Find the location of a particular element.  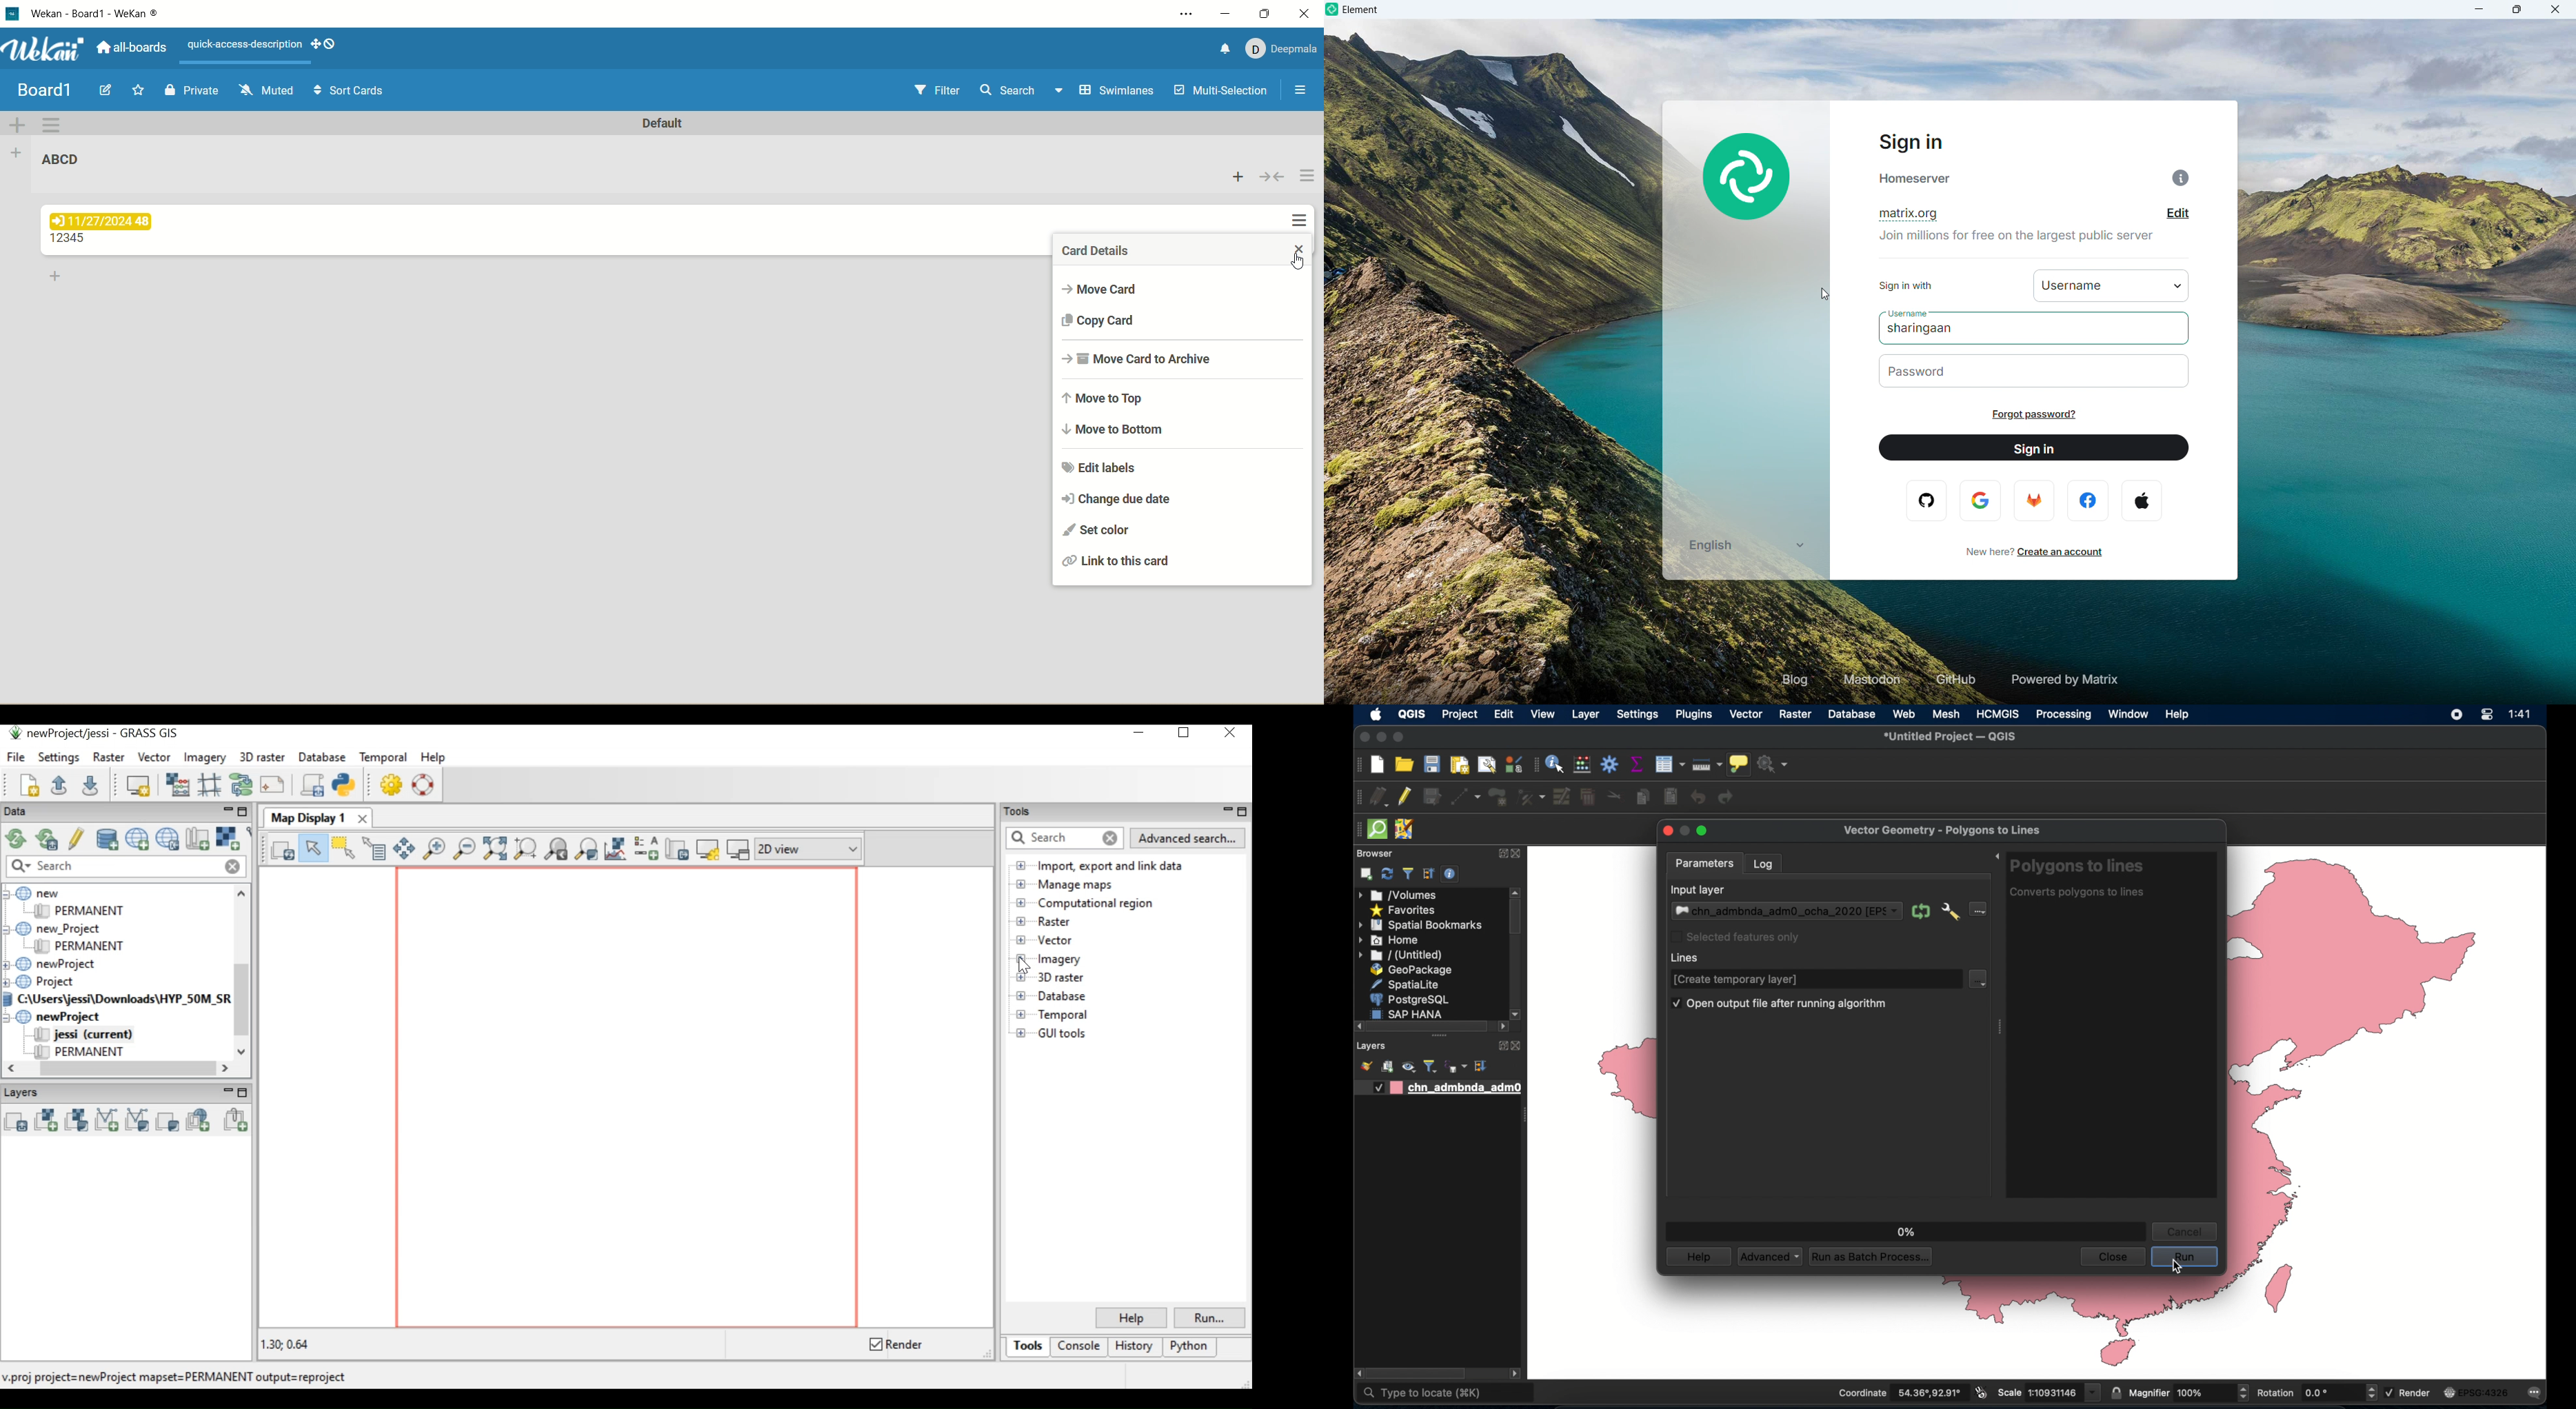

input layer is located at coordinates (1785, 911).